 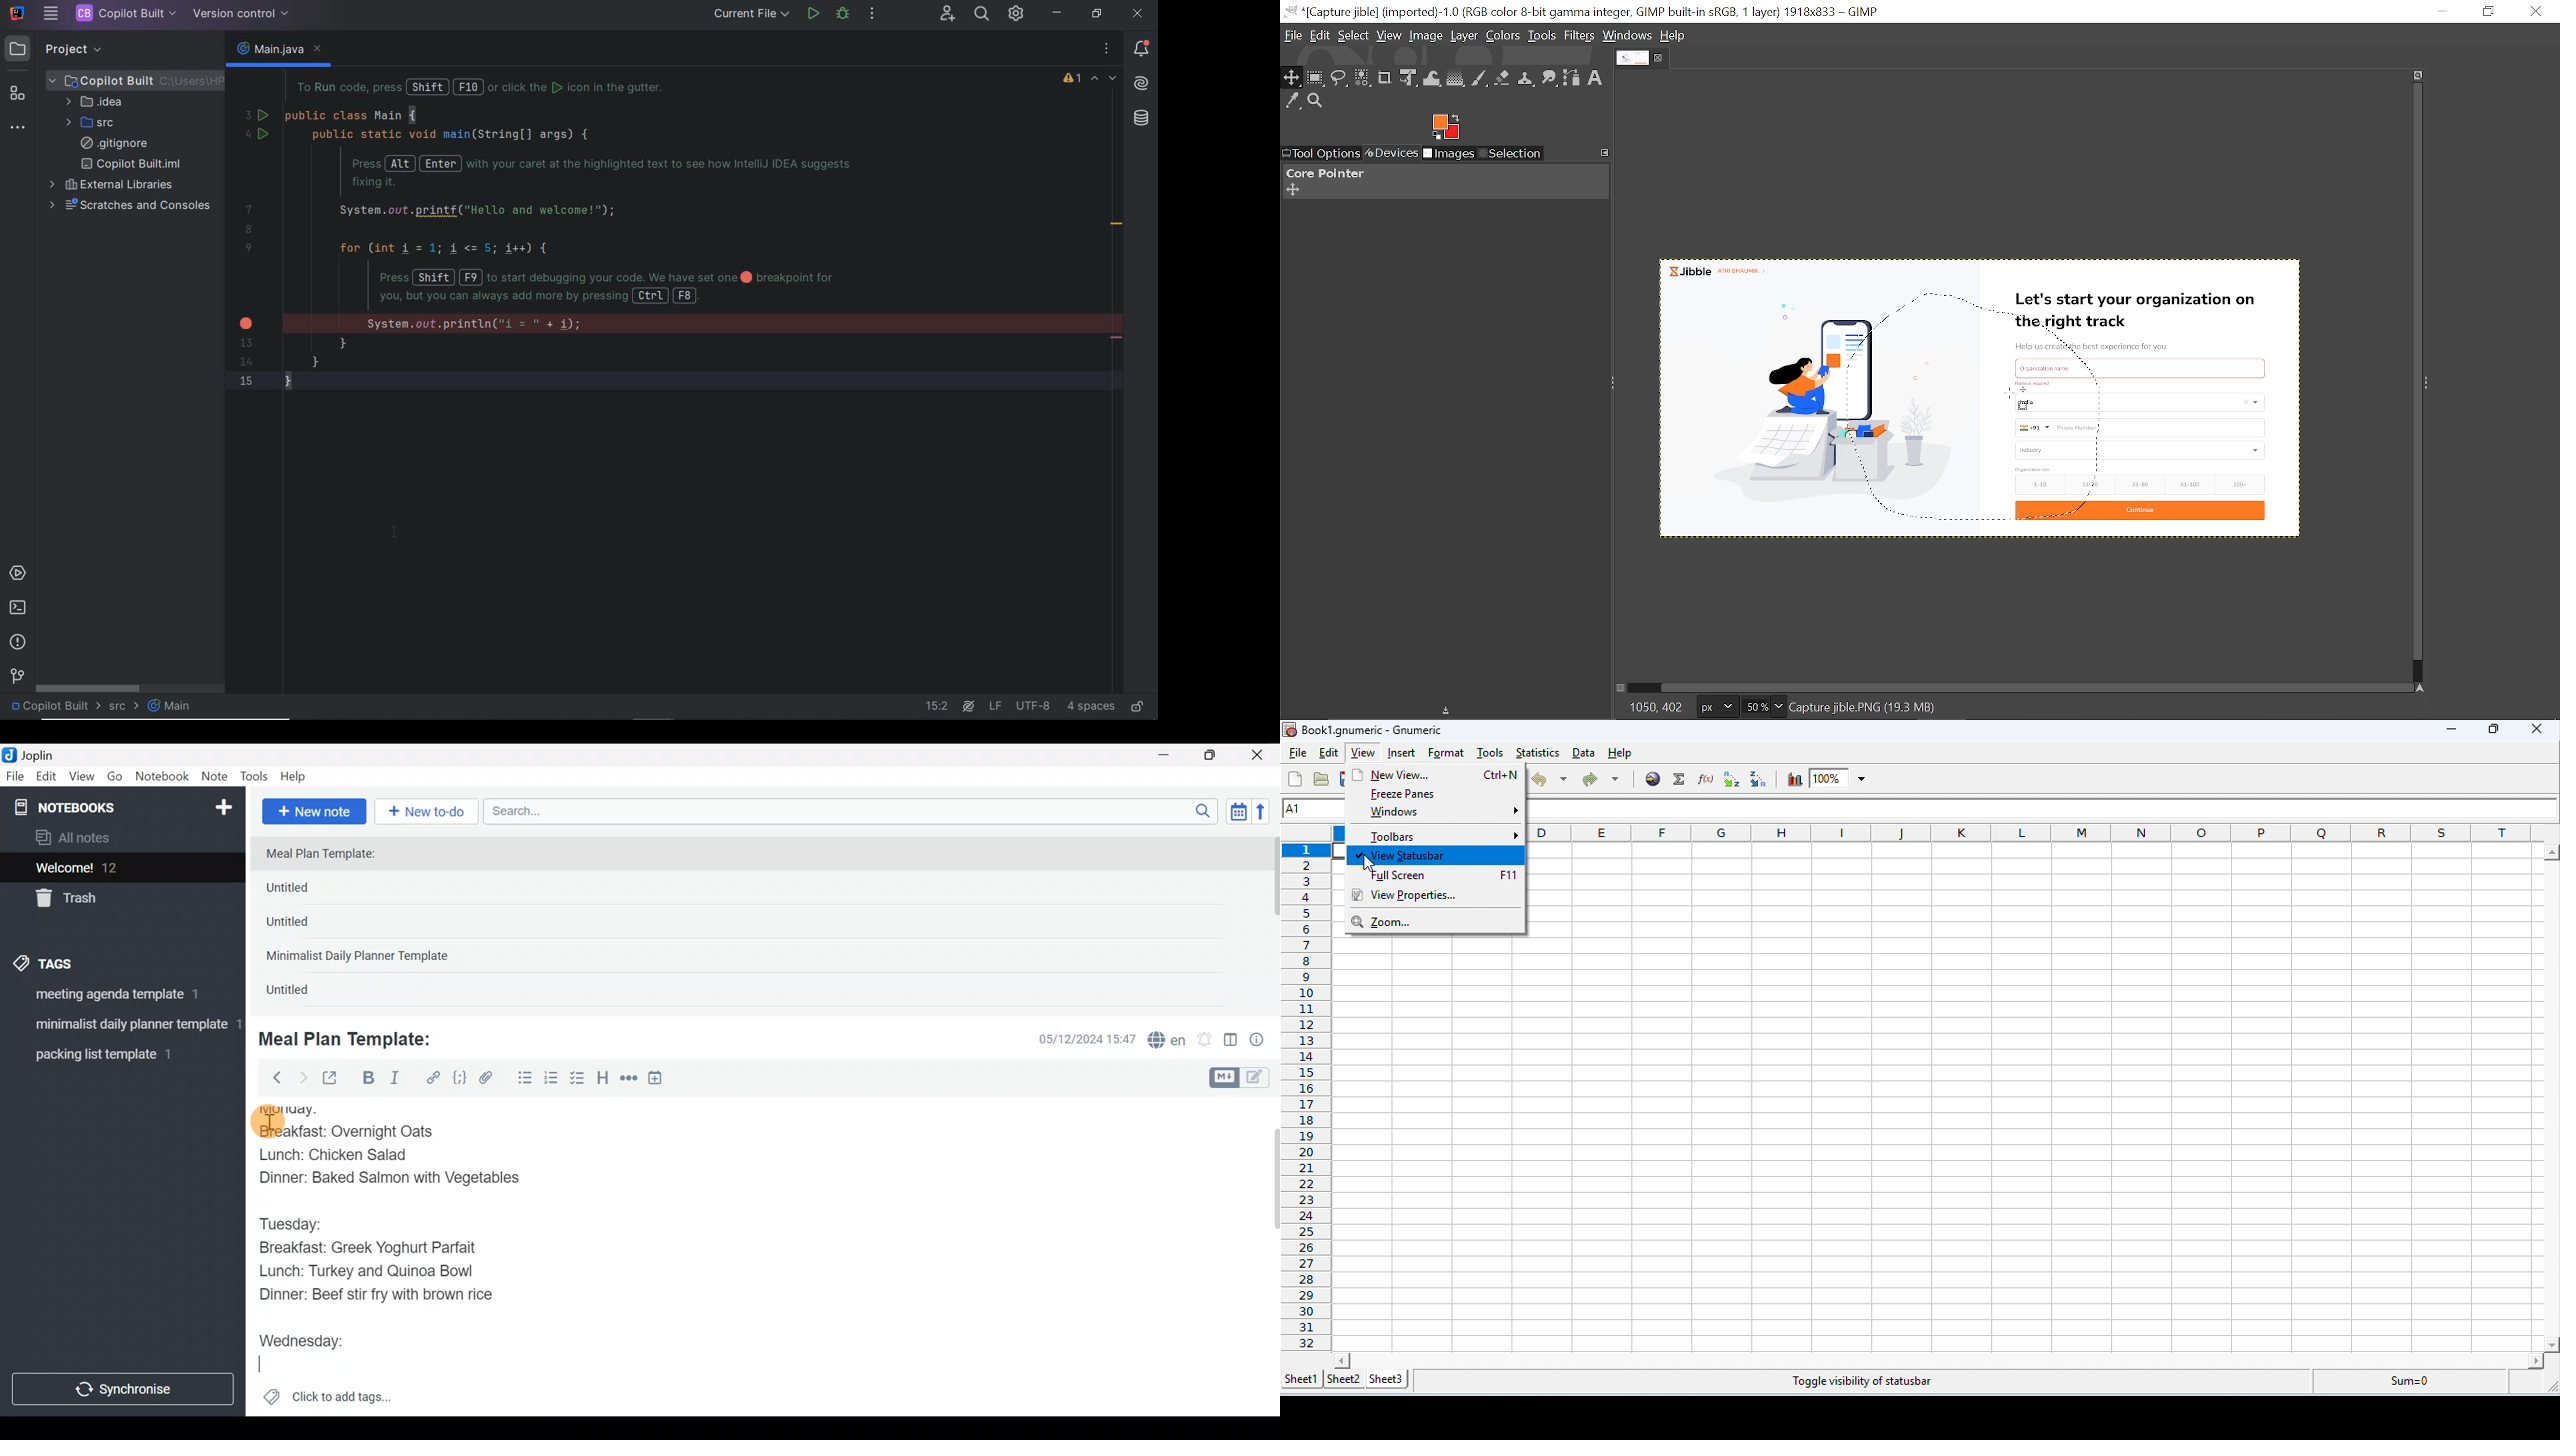 What do you see at coordinates (1034, 705) in the screenshot?
I see `file encoding` at bounding box center [1034, 705].